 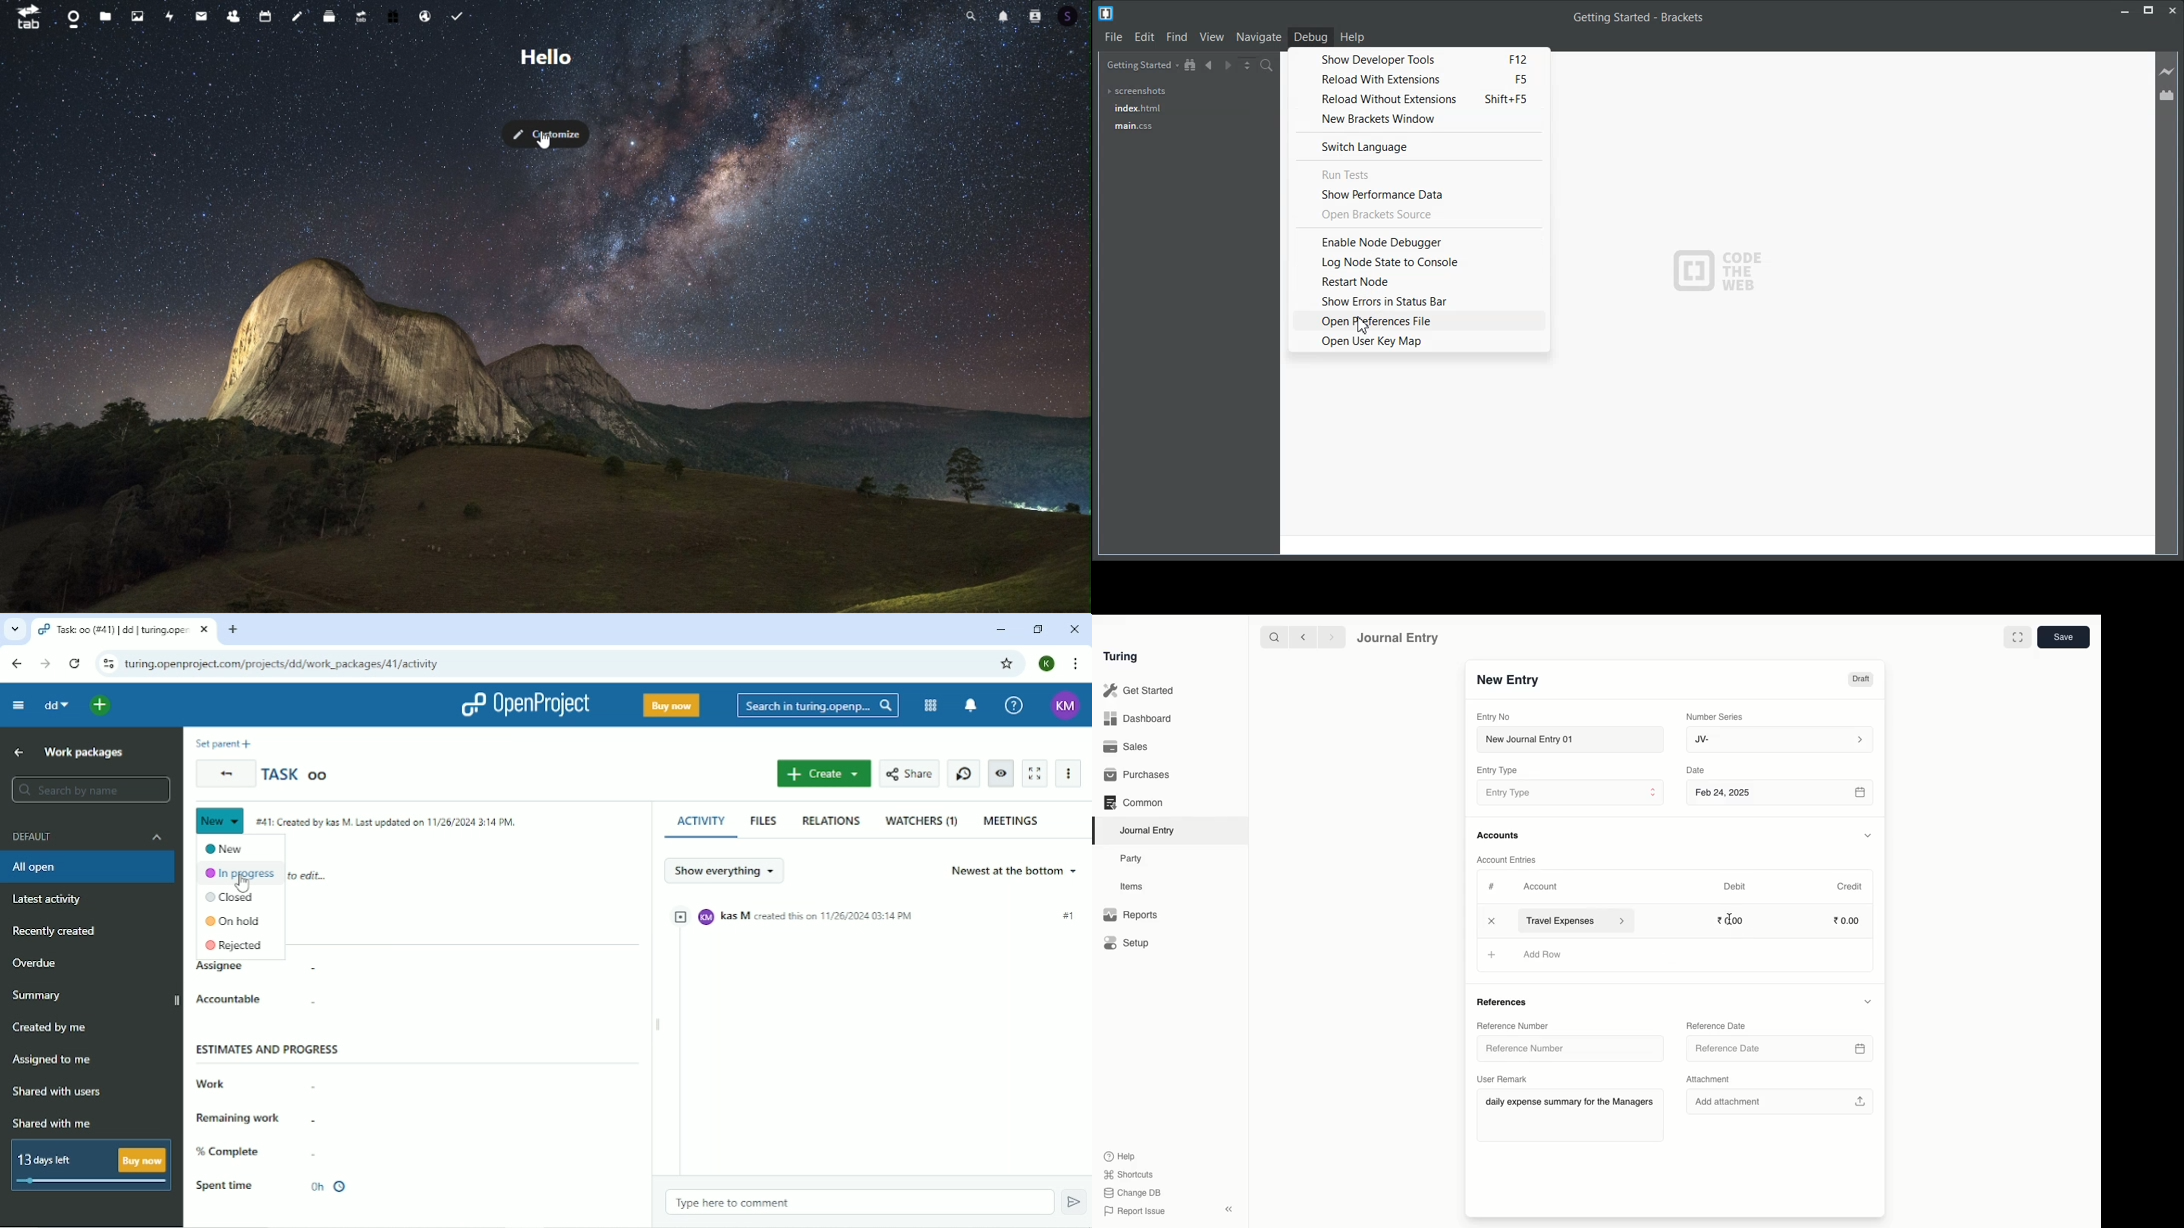 I want to click on Email hosting, so click(x=426, y=19).